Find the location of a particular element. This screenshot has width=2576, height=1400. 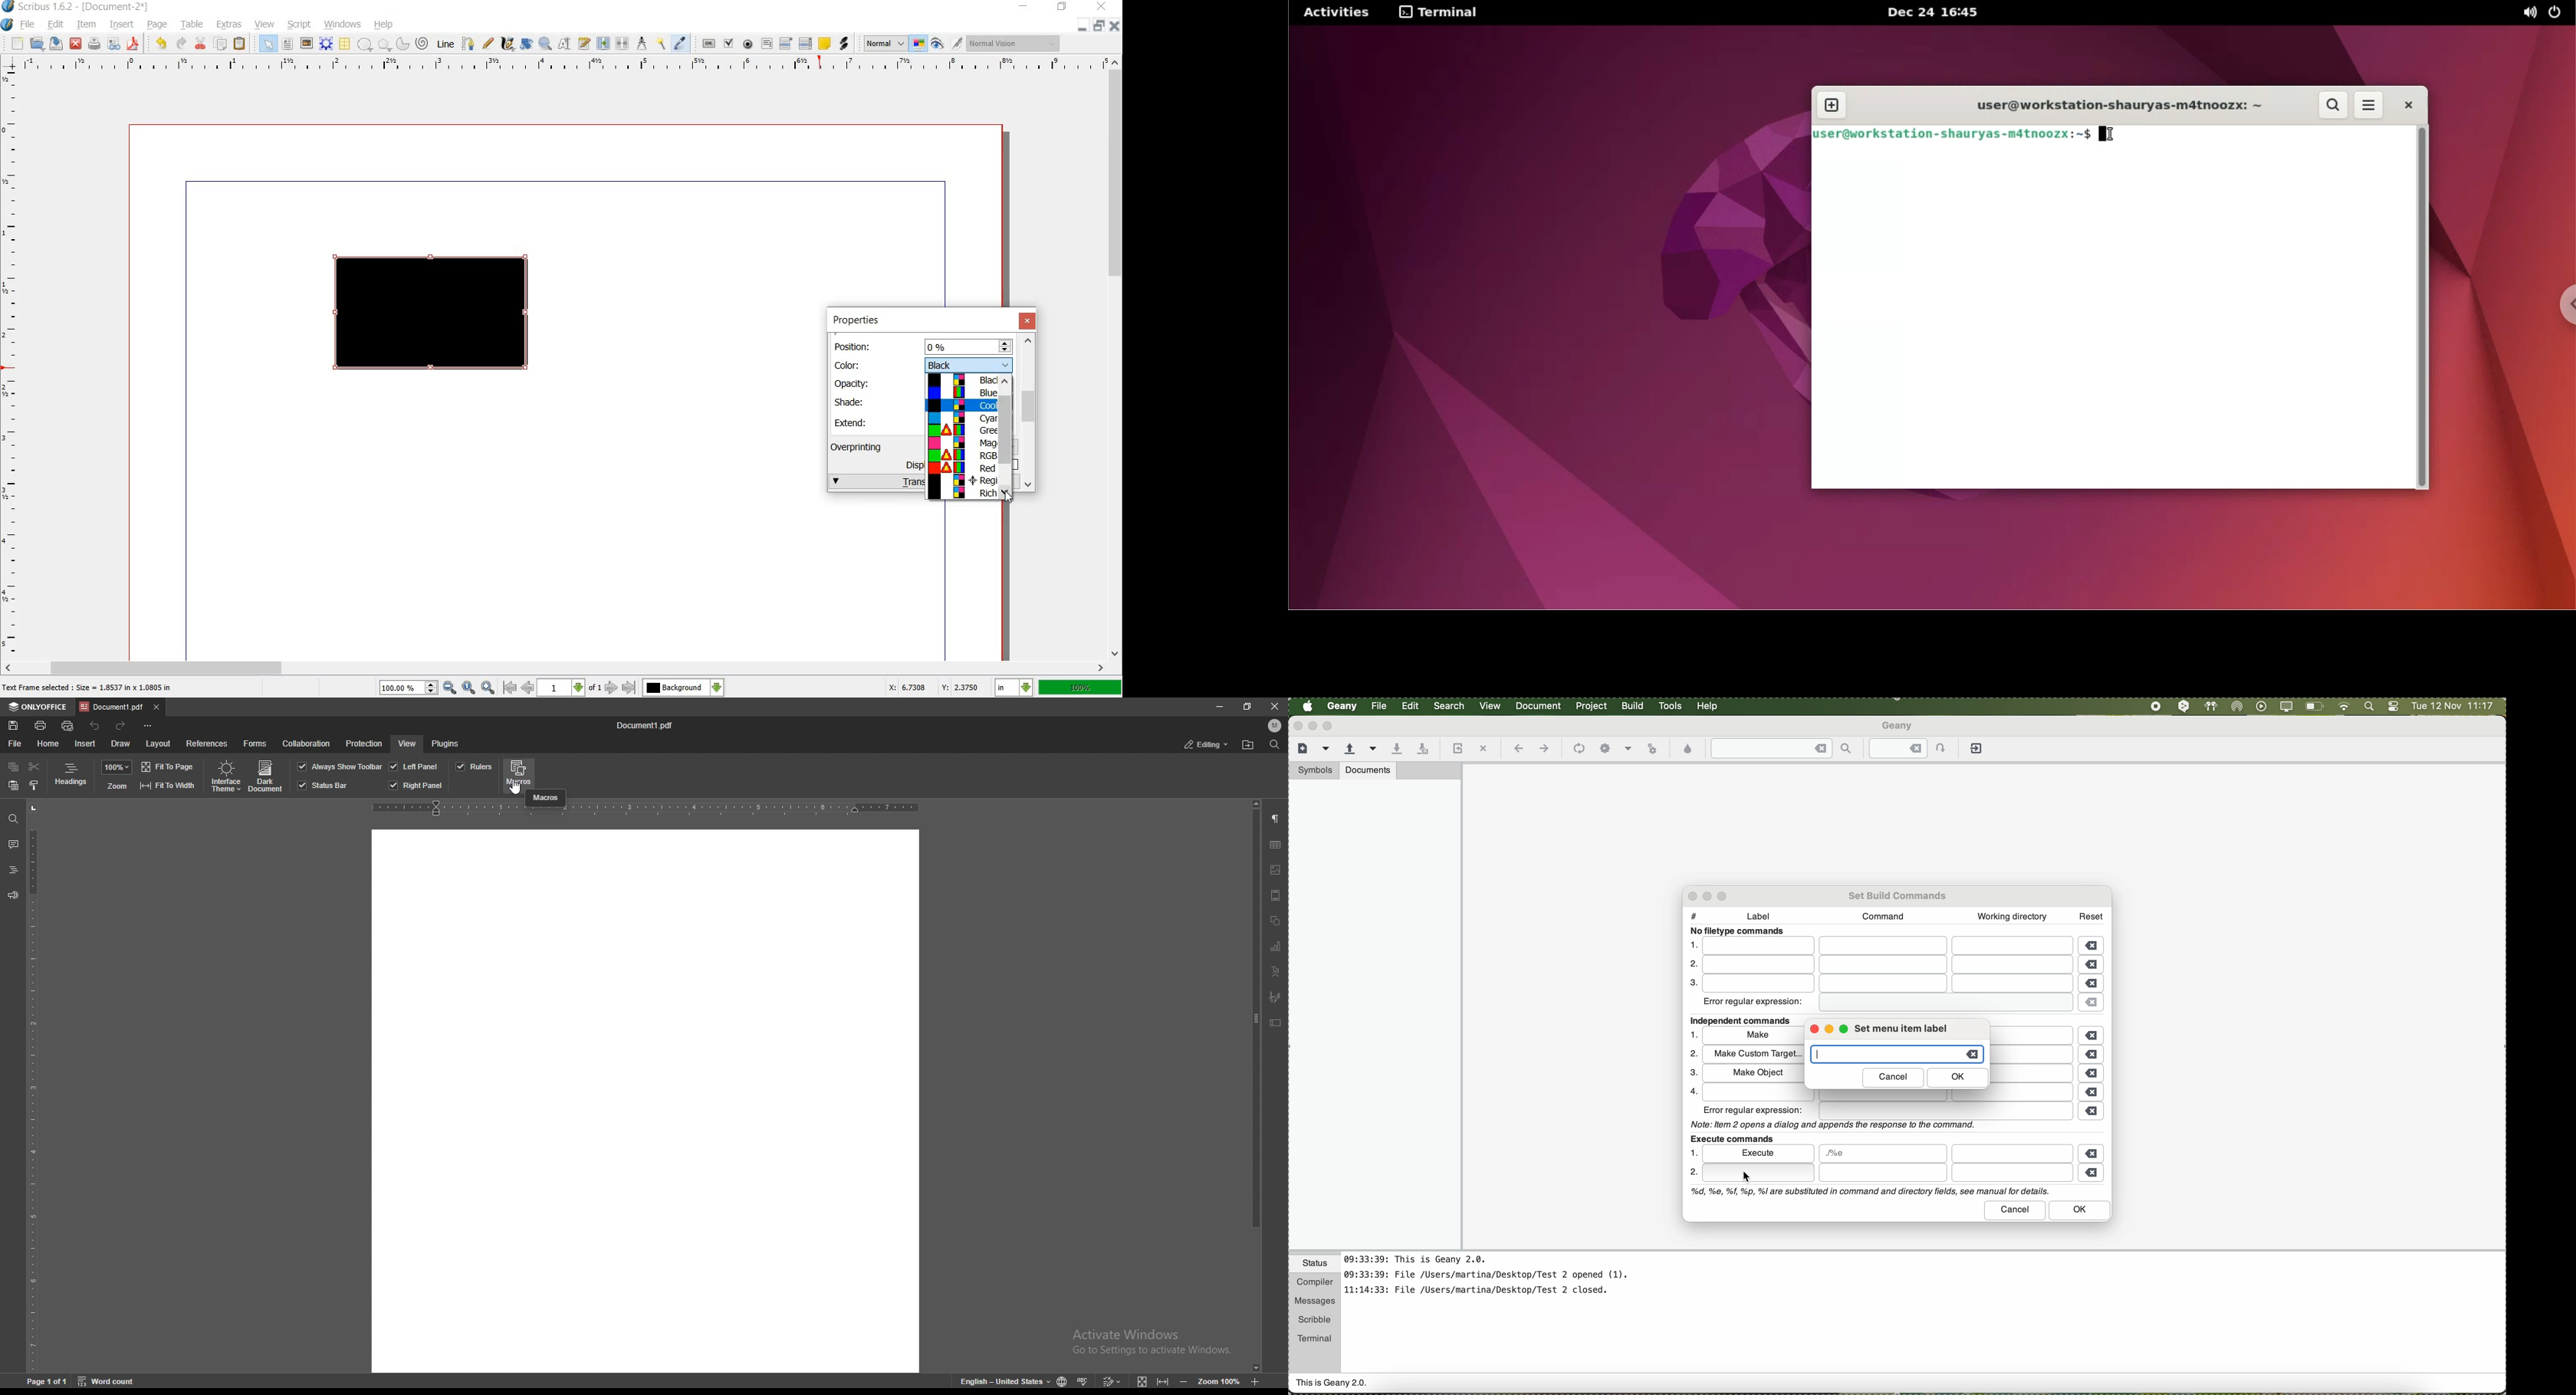

minimize is located at coordinates (1024, 7).